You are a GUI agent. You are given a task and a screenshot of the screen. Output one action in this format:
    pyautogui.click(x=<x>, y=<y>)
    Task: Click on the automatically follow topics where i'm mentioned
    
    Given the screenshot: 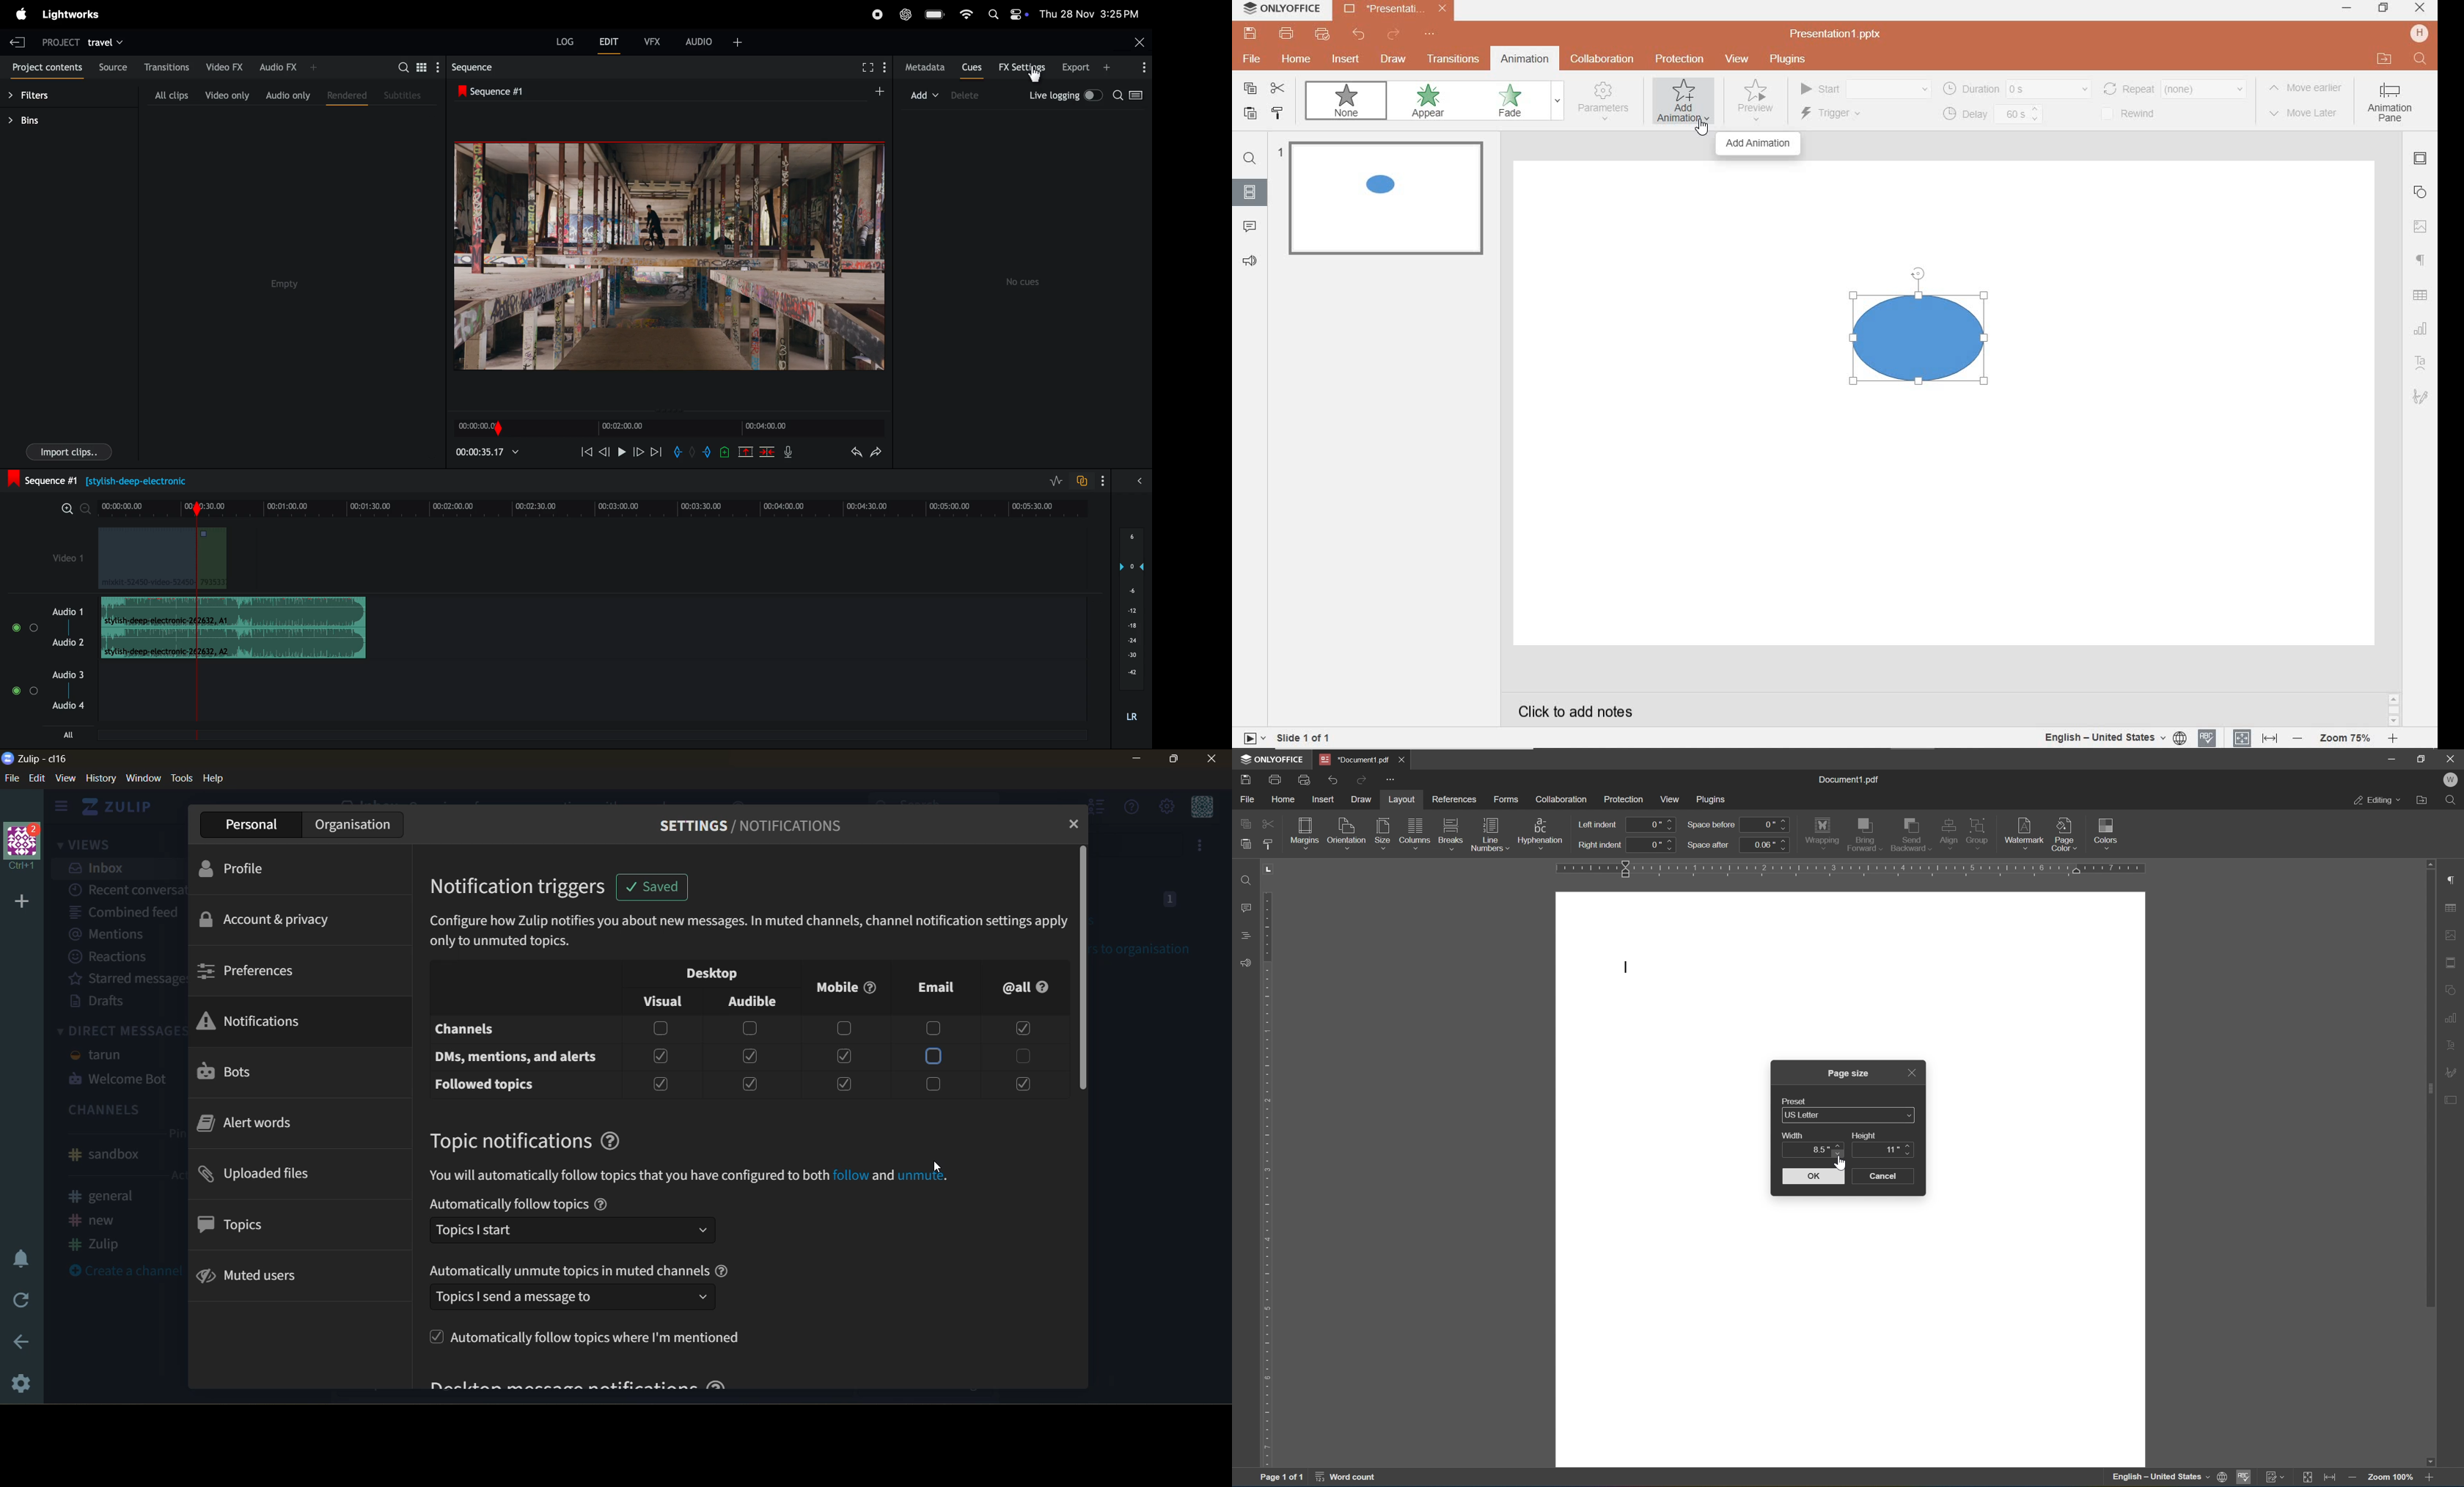 What is the action you would take?
    pyautogui.click(x=592, y=1340)
    